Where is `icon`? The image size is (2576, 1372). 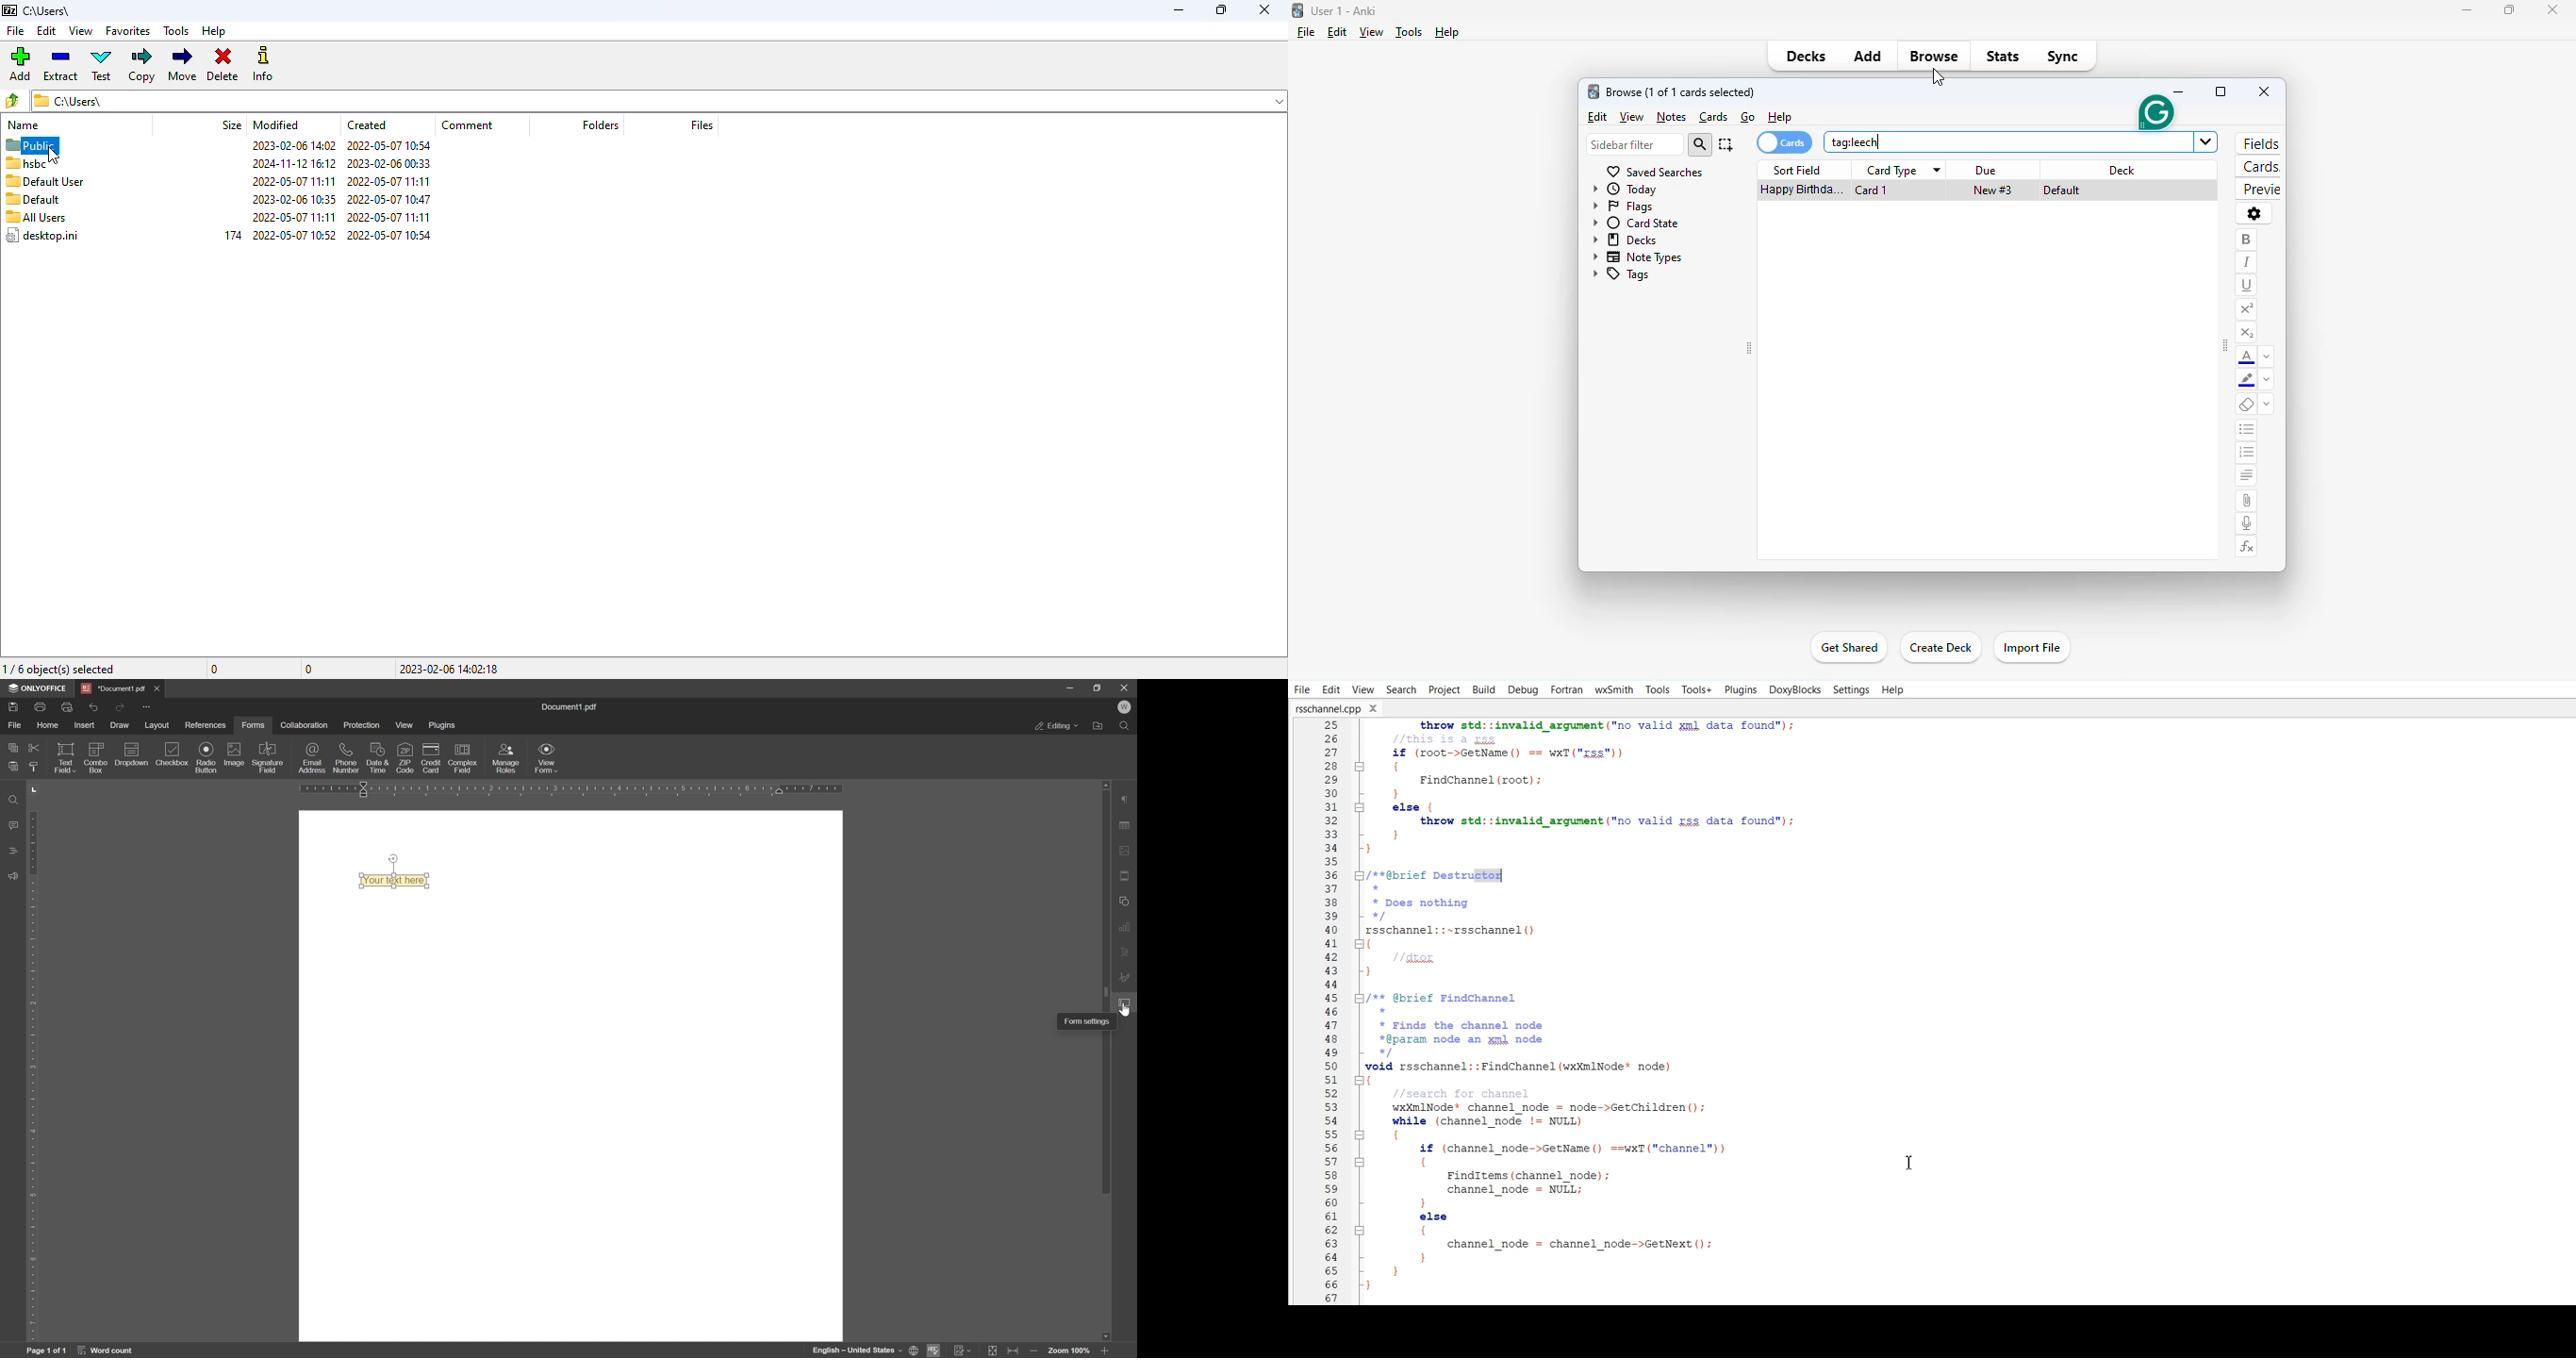
icon is located at coordinates (96, 749).